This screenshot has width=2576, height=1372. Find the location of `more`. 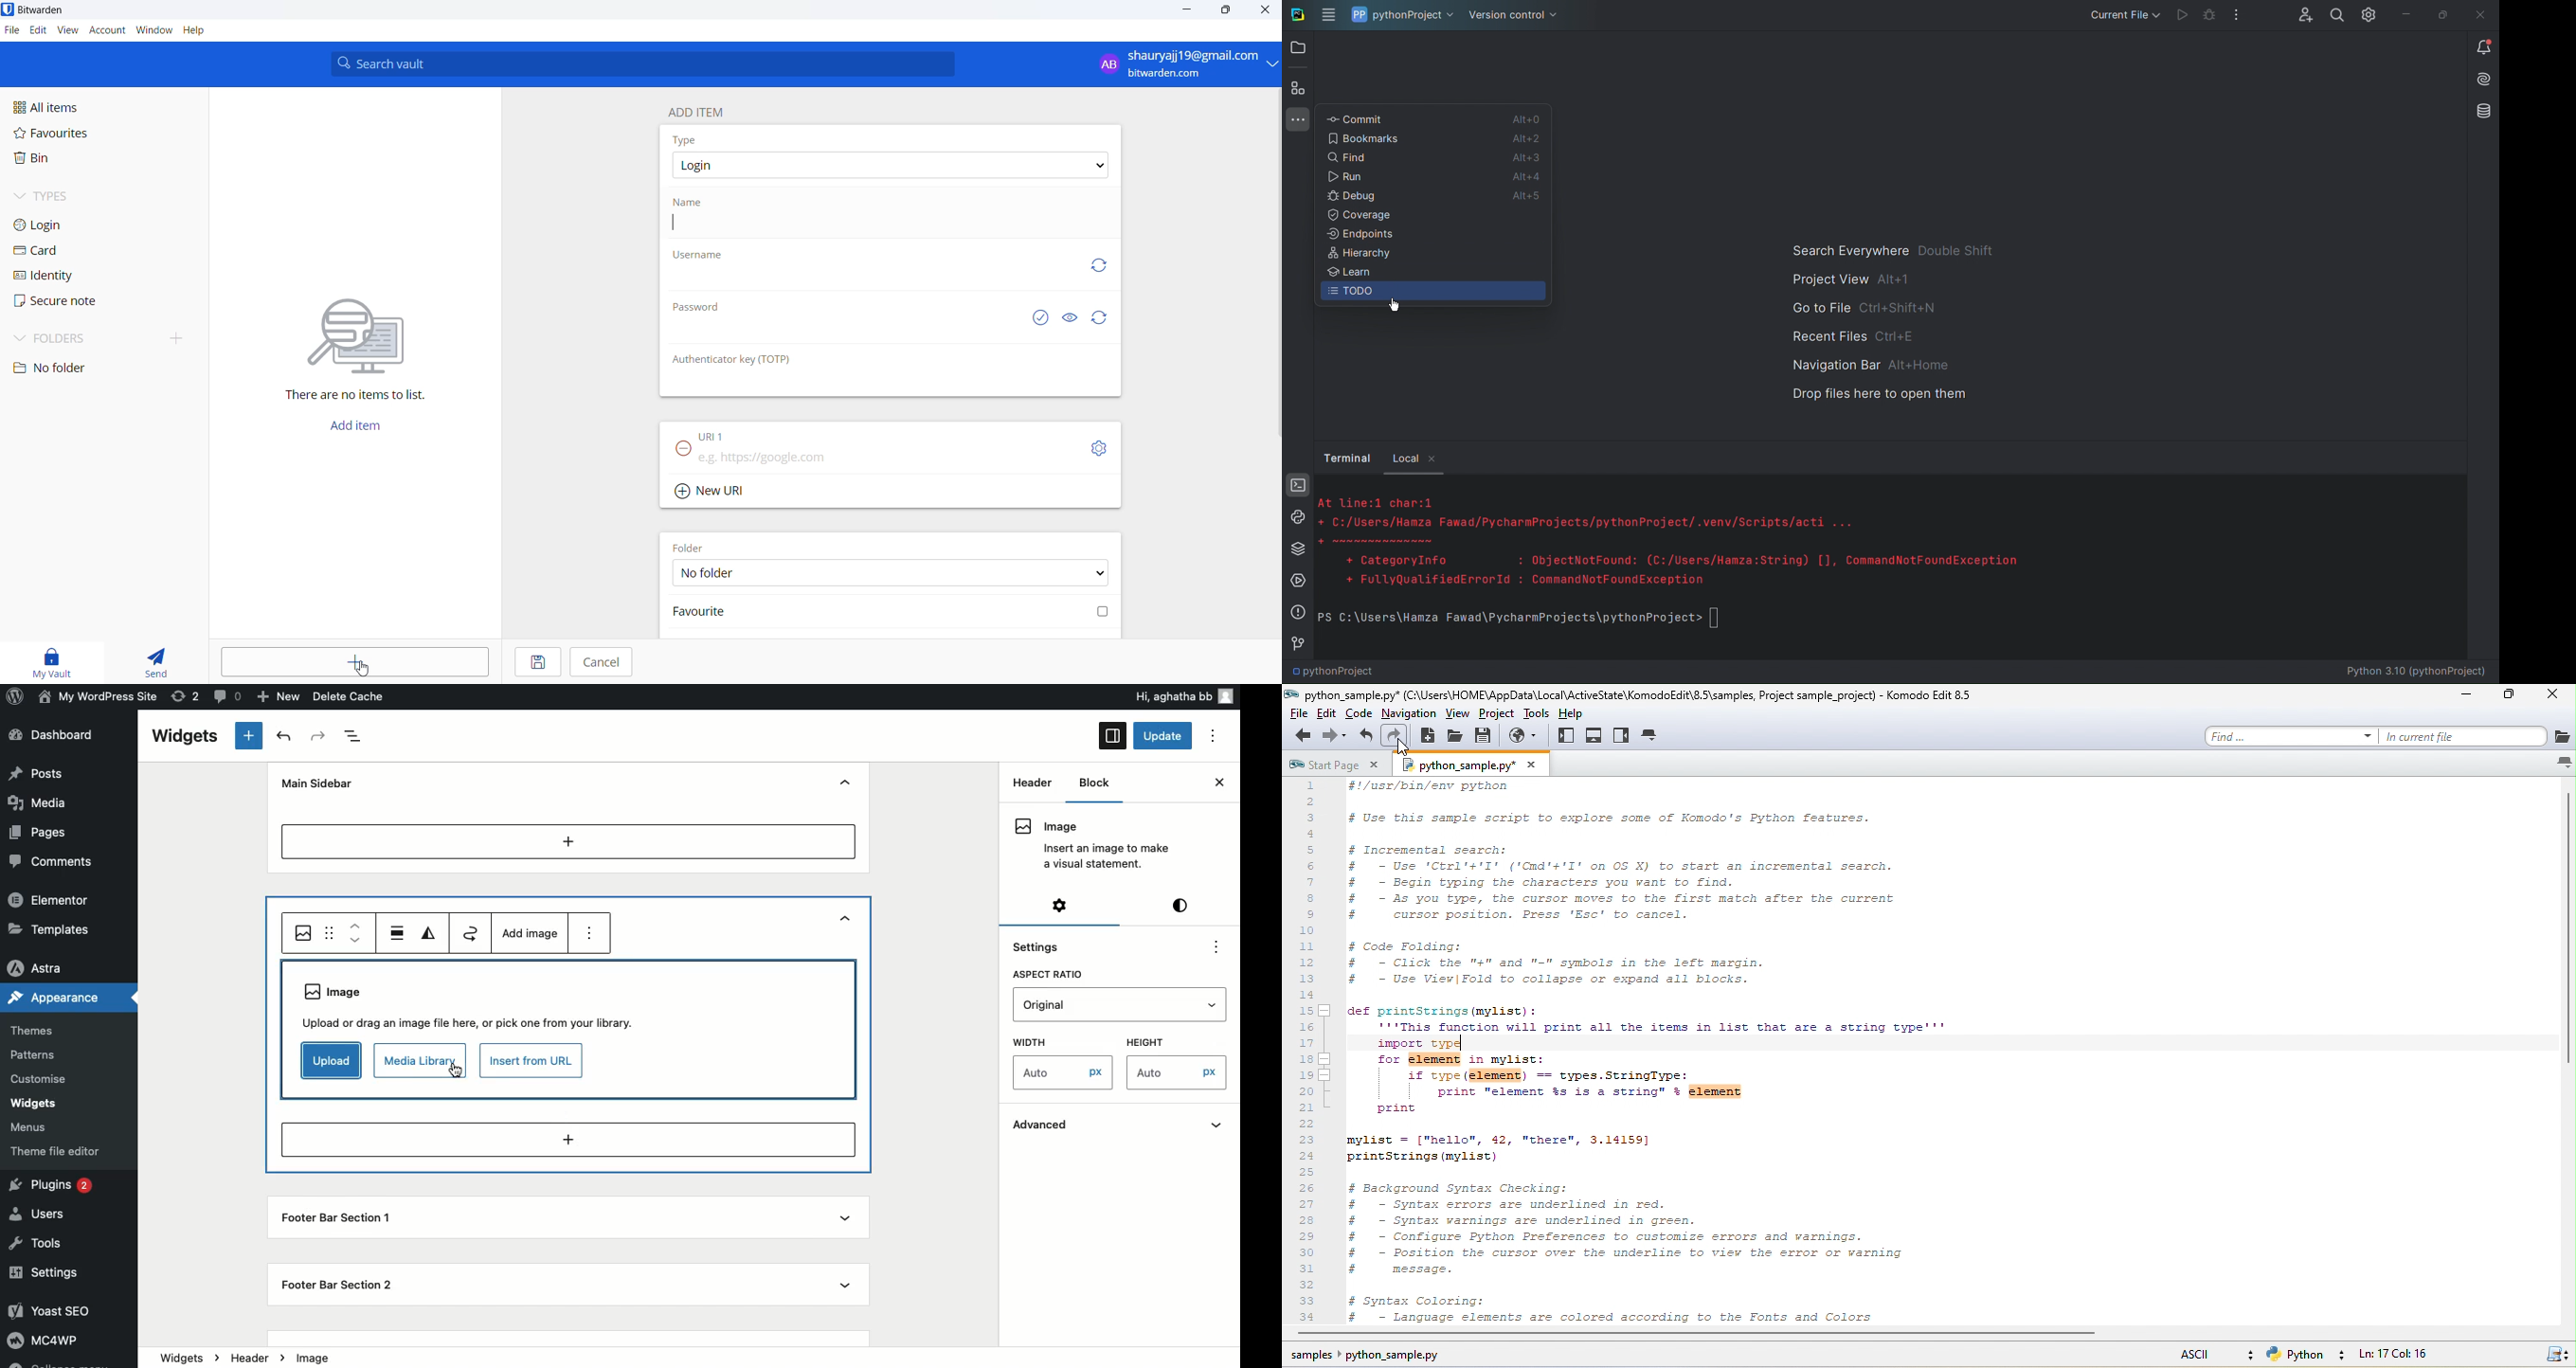

more is located at coordinates (590, 932).